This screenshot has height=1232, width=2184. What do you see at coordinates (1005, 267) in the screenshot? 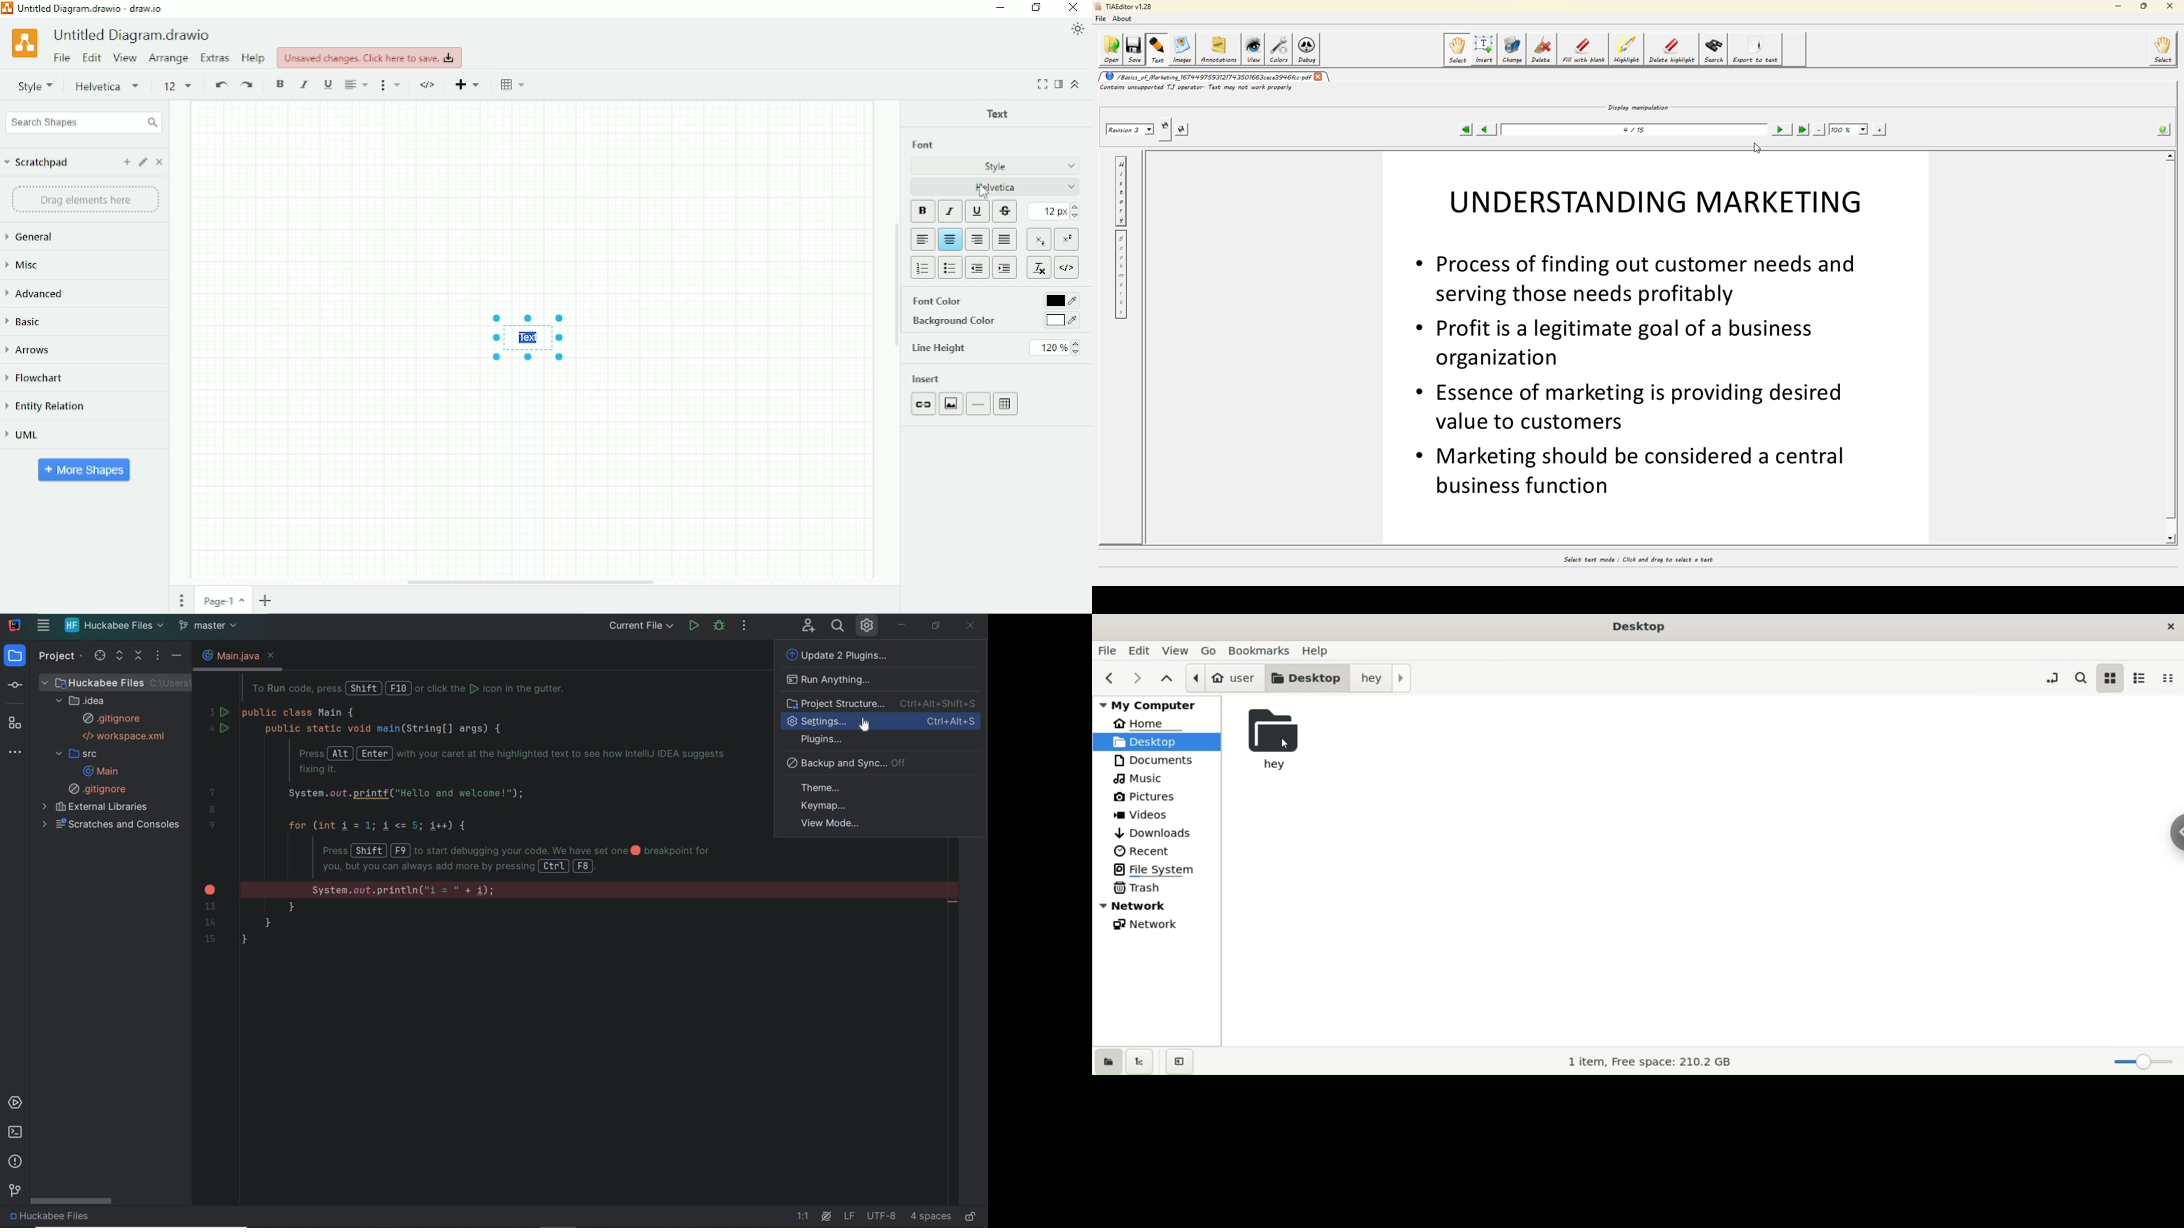
I see `Increase indent` at bounding box center [1005, 267].